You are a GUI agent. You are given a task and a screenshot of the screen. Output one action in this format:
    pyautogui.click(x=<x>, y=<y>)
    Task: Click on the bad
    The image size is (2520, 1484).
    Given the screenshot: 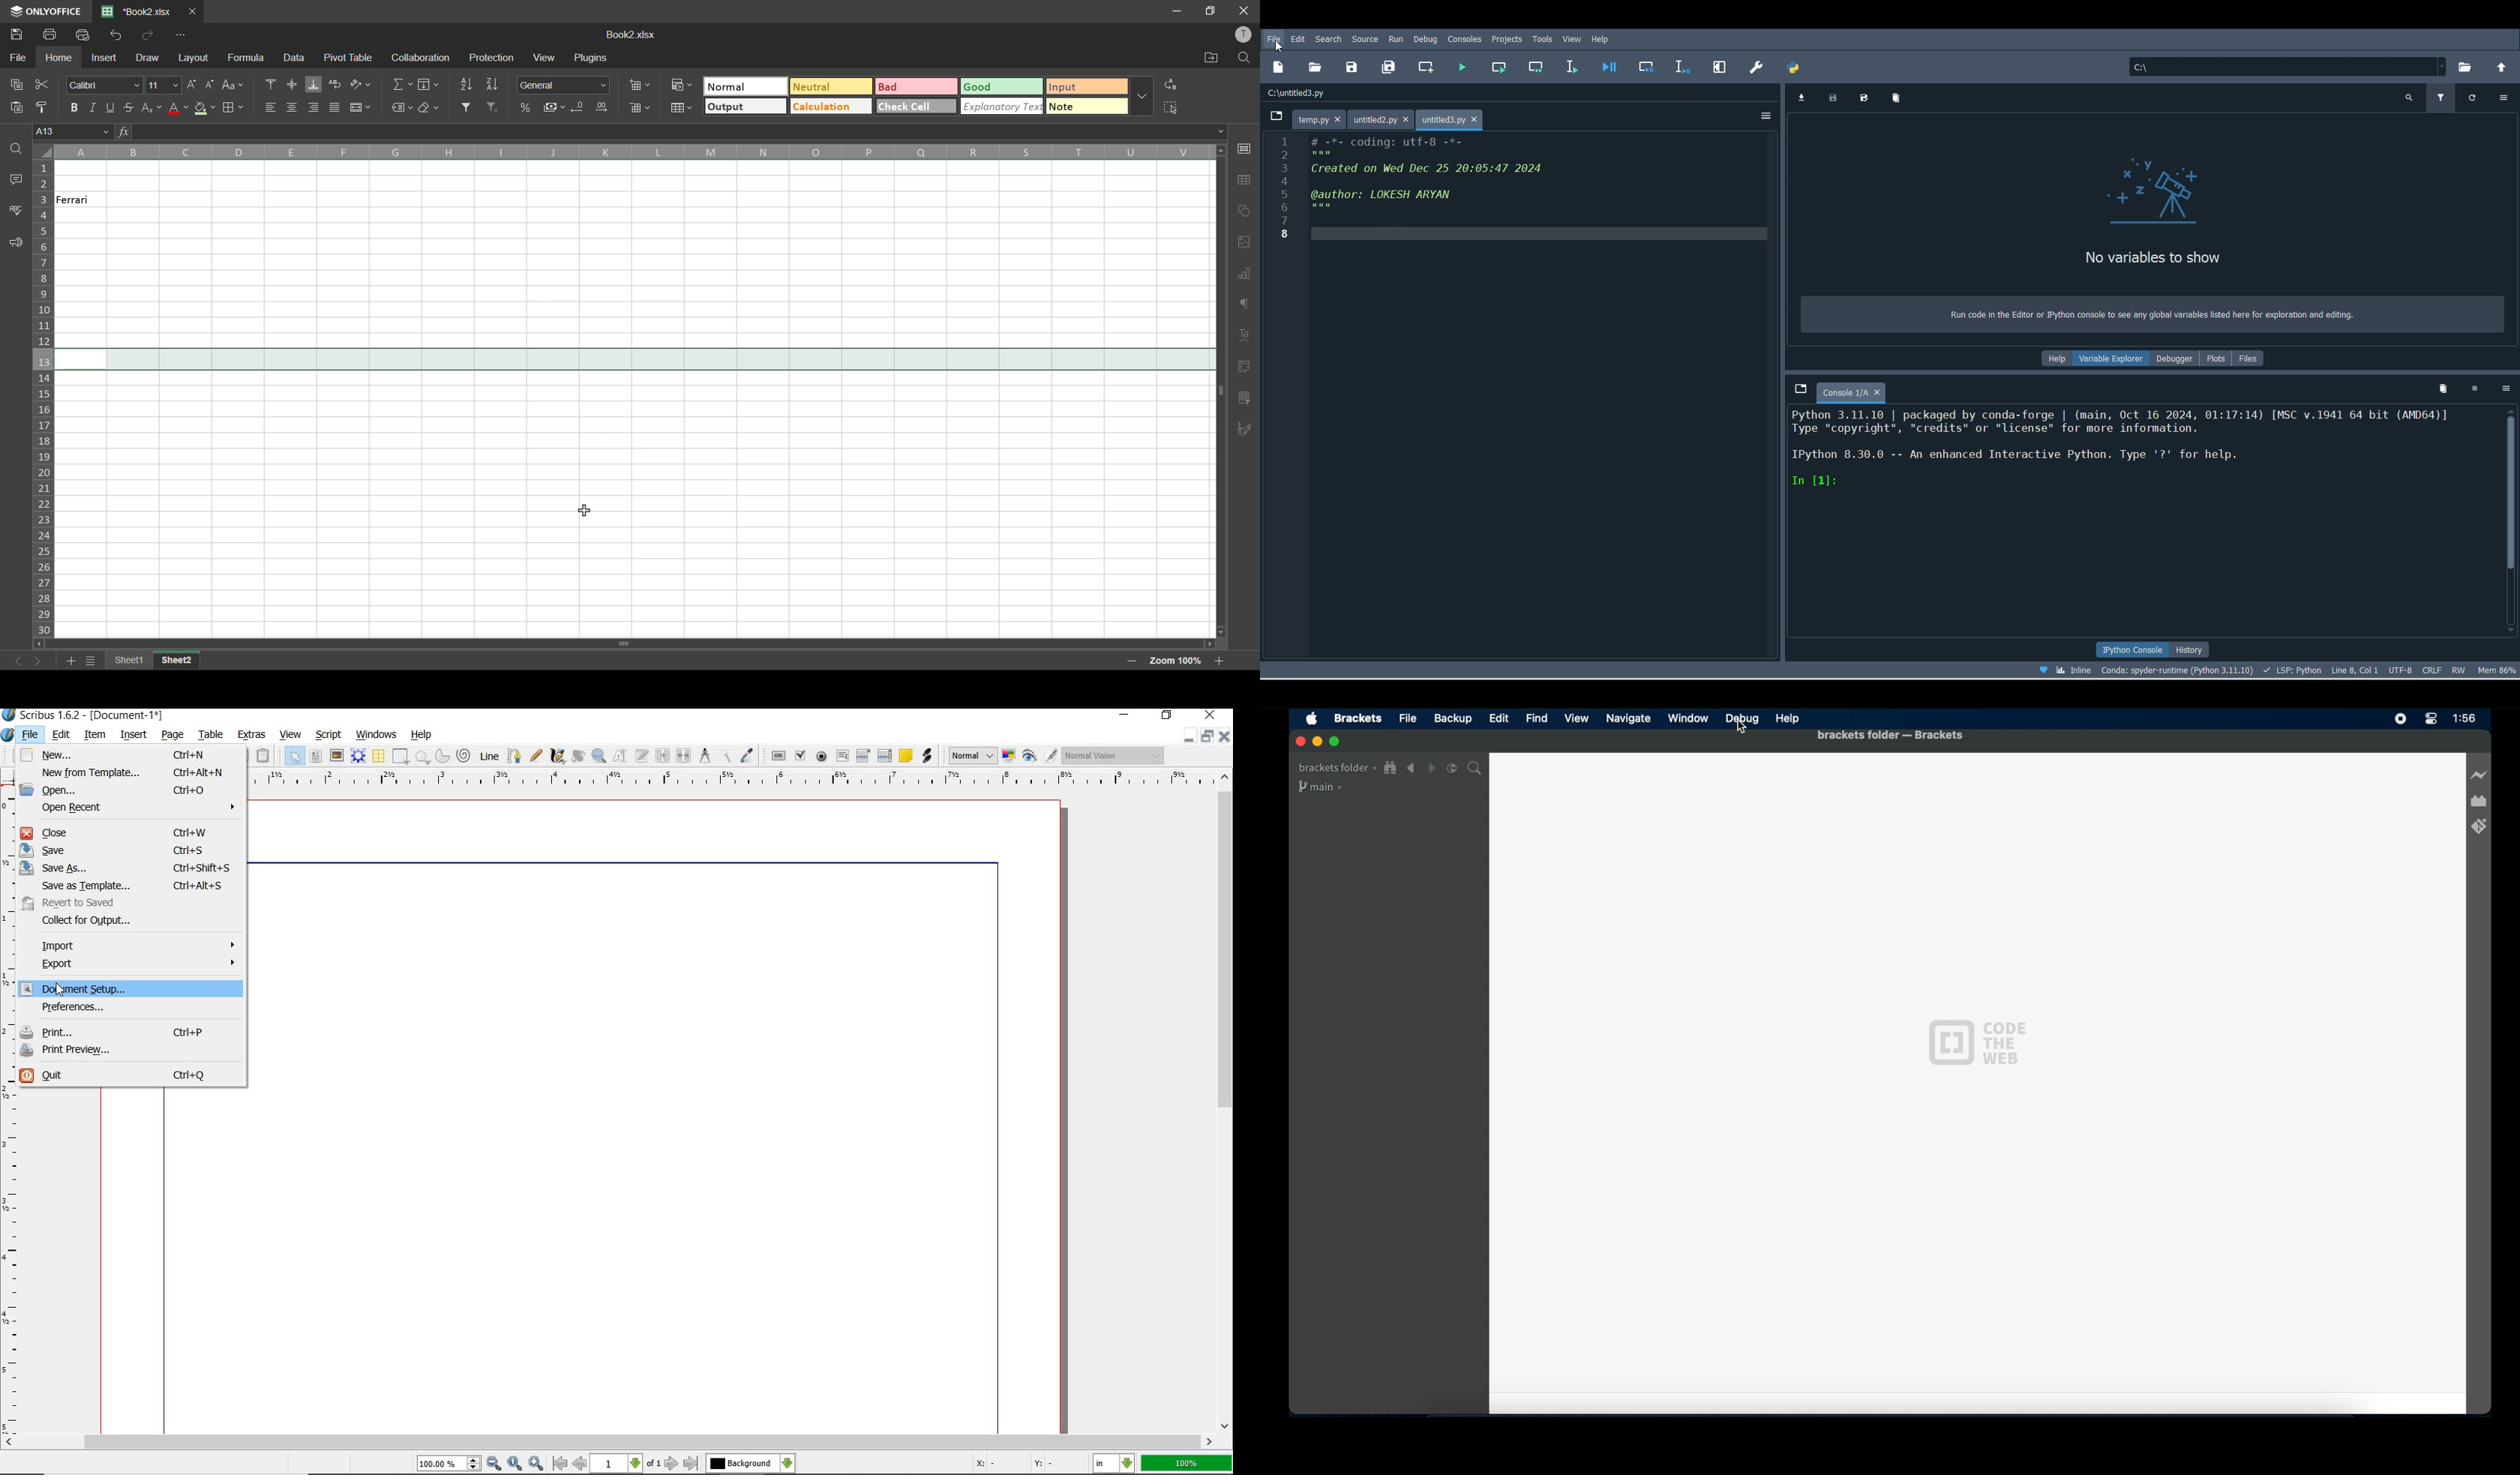 What is the action you would take?
    pyautogui.click(x=917, y=89)
    